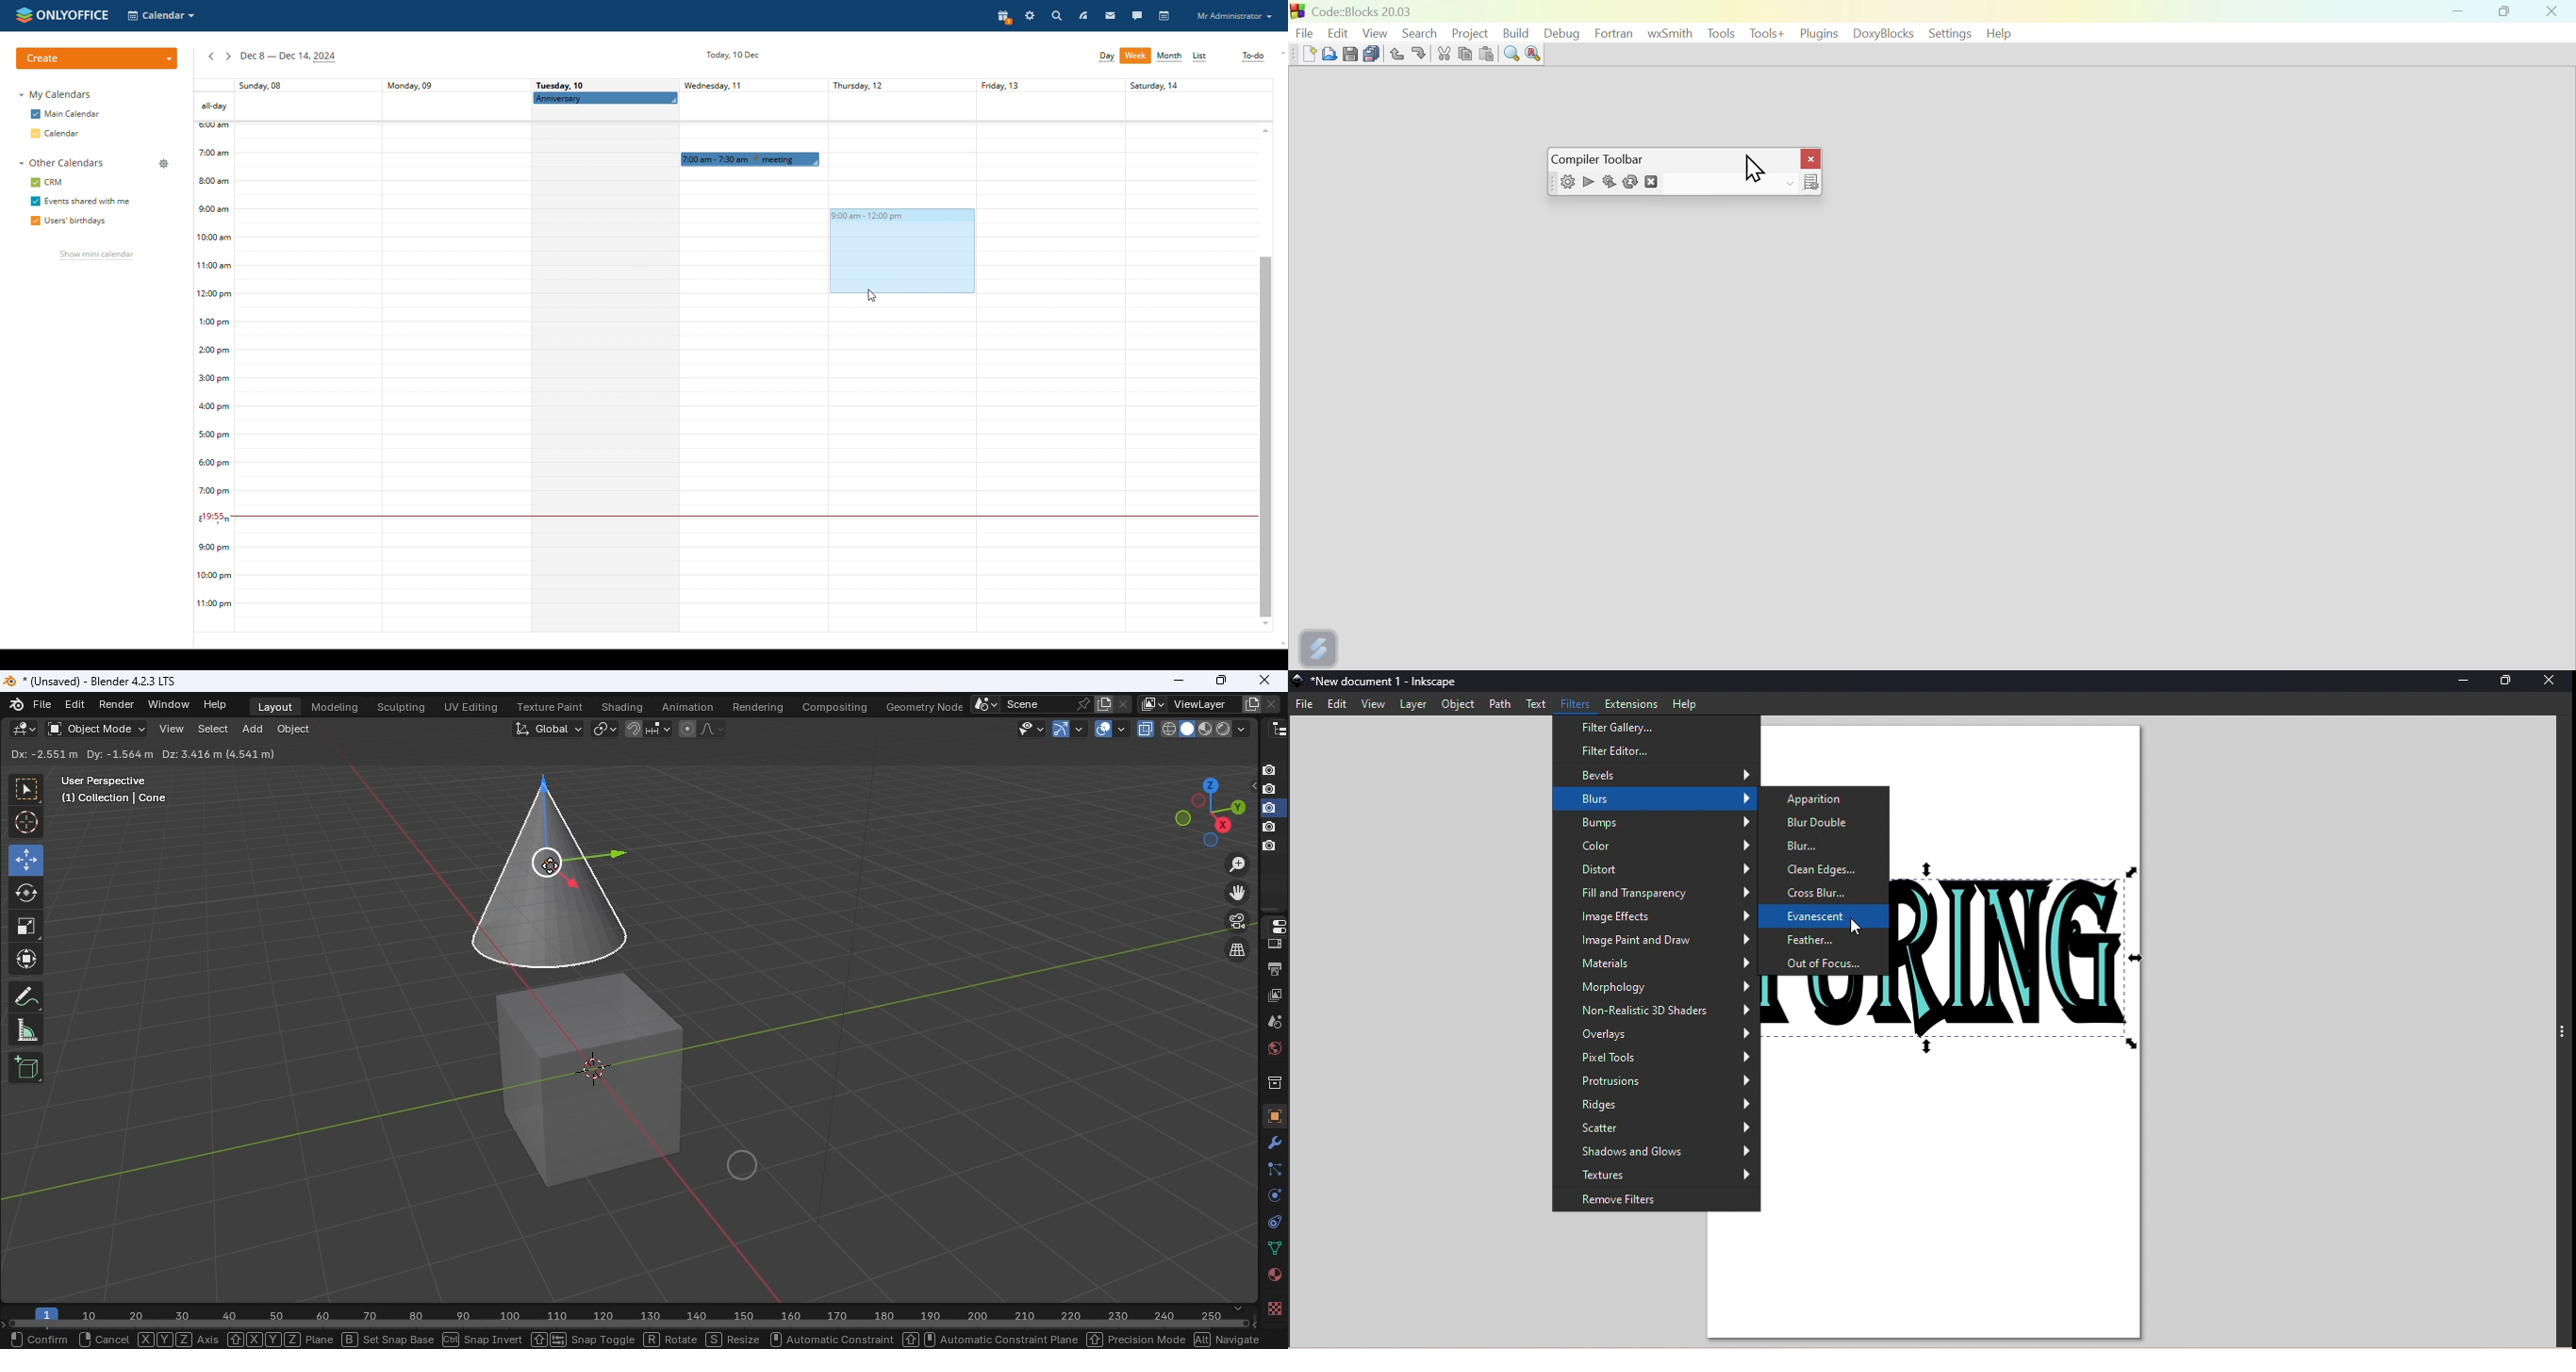 This screenshot has width=2576, height=1372. What do you see at coordinates (1271, 1221) in the screenshot?
I see `Constraints` at bounding box center [1271, 1221].